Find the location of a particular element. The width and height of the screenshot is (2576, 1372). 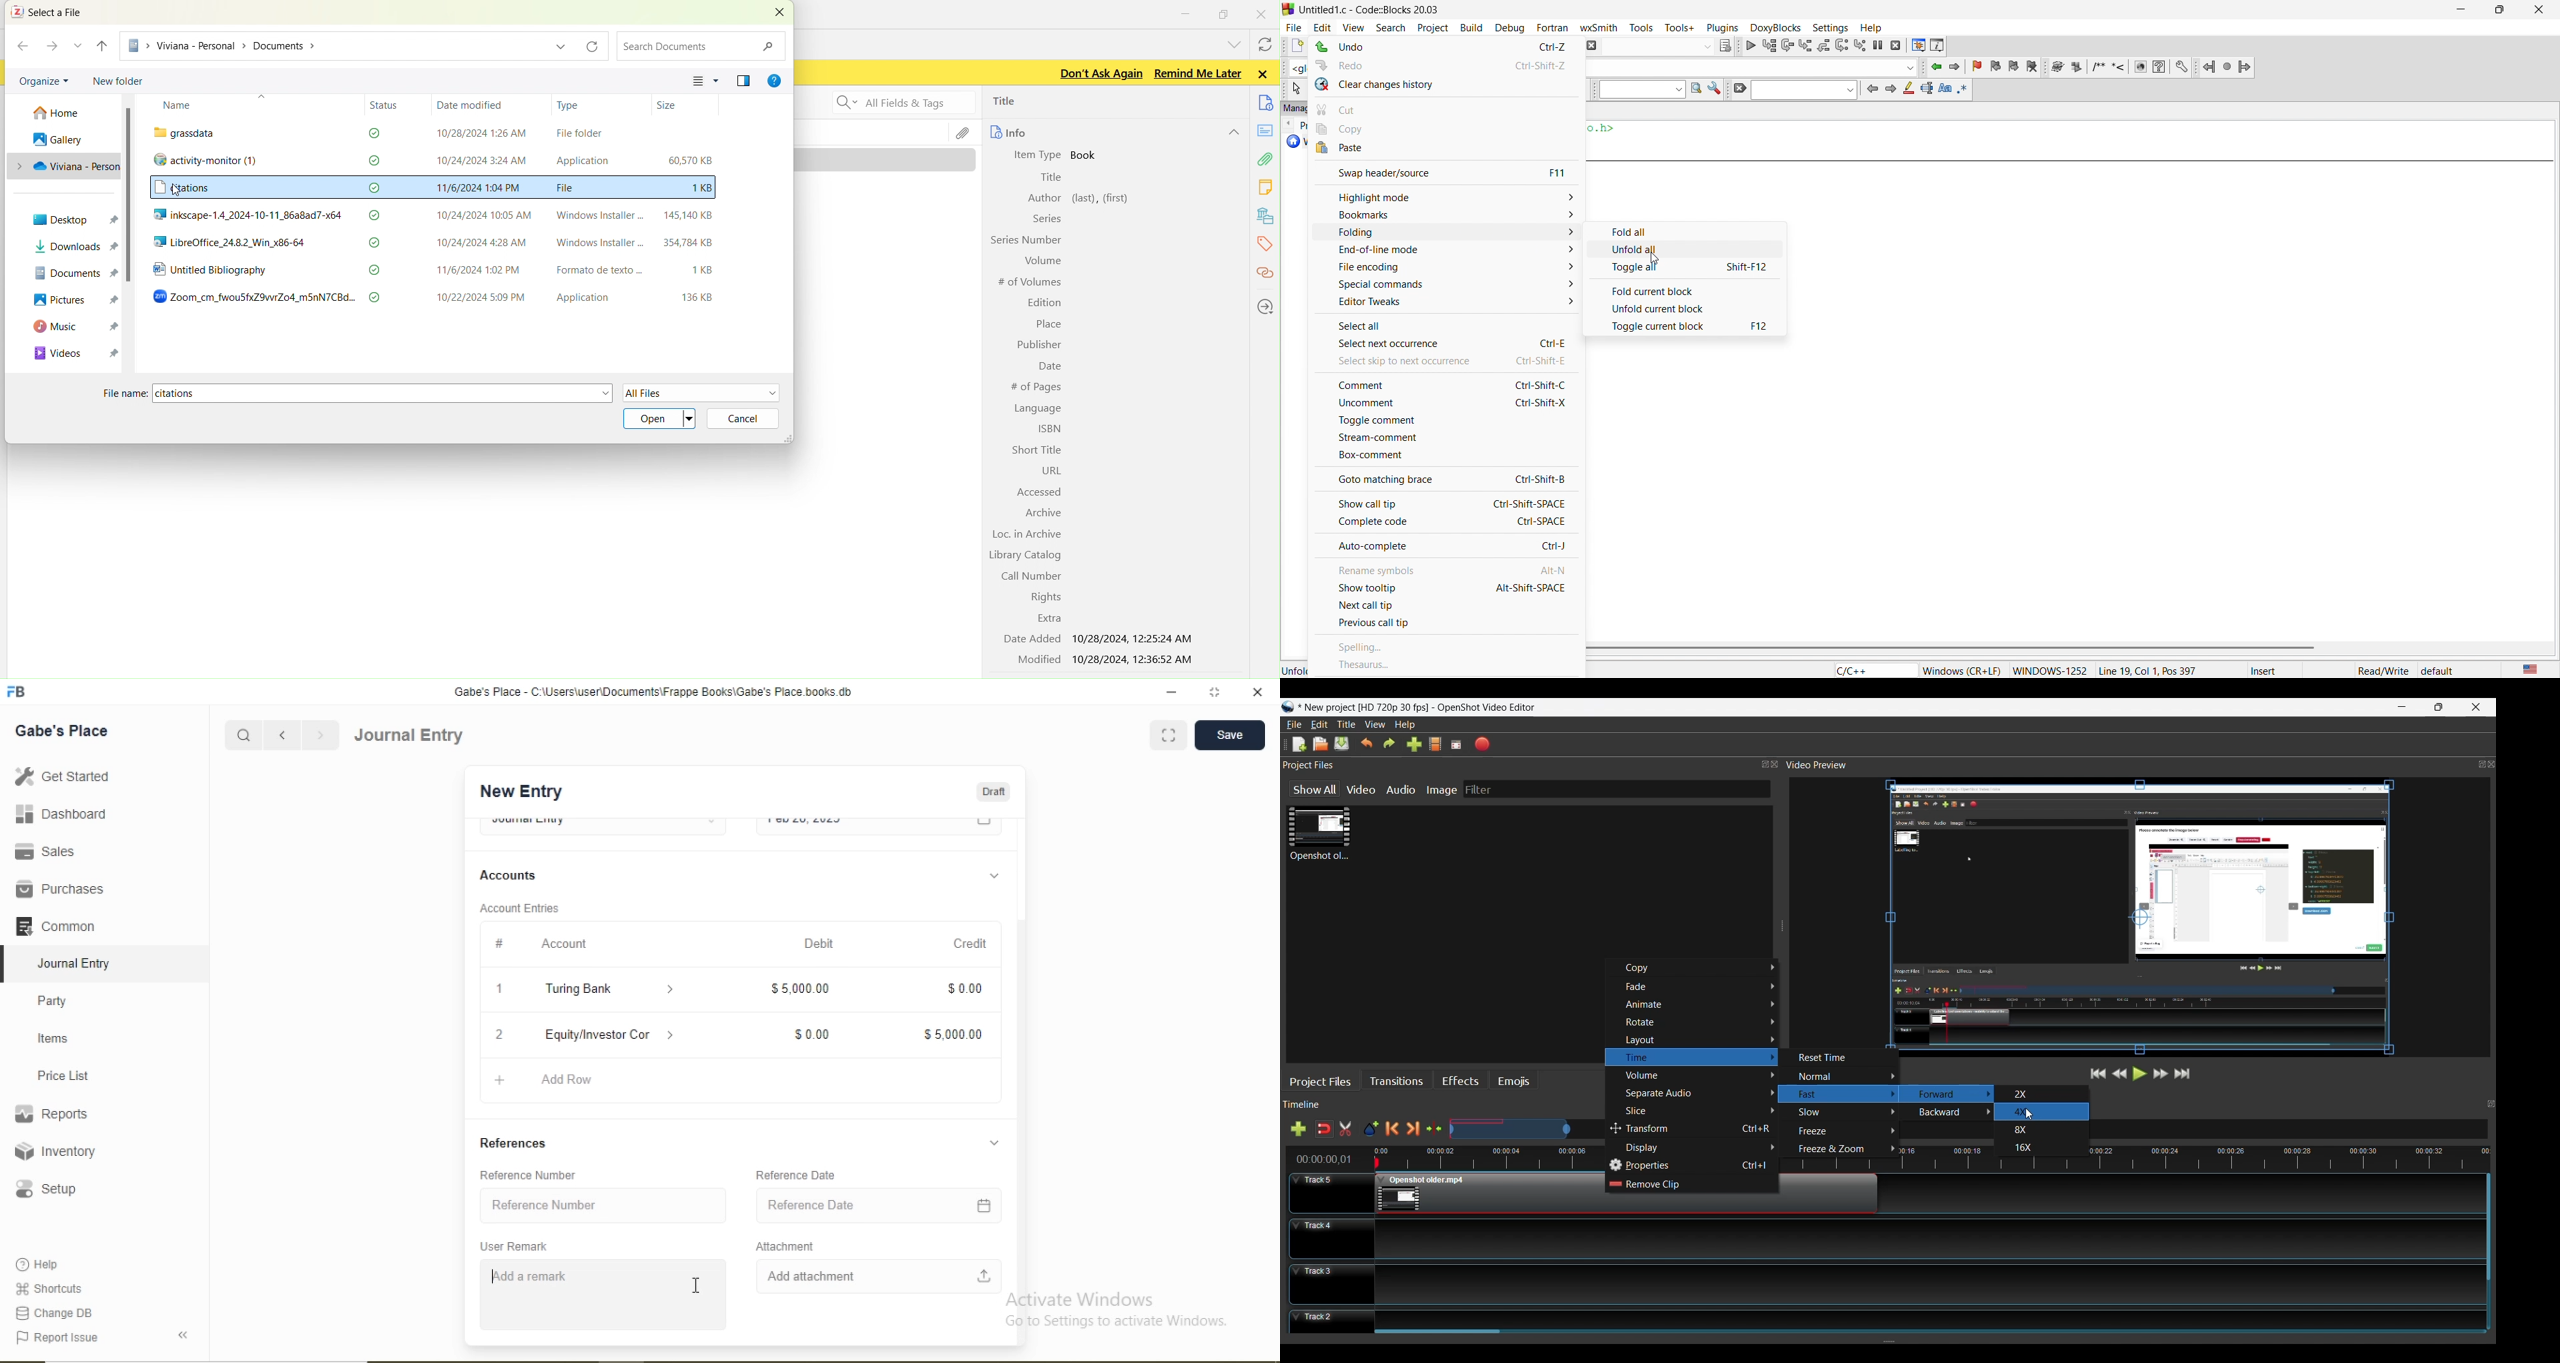

Draft is located at coordinates (993, 793).